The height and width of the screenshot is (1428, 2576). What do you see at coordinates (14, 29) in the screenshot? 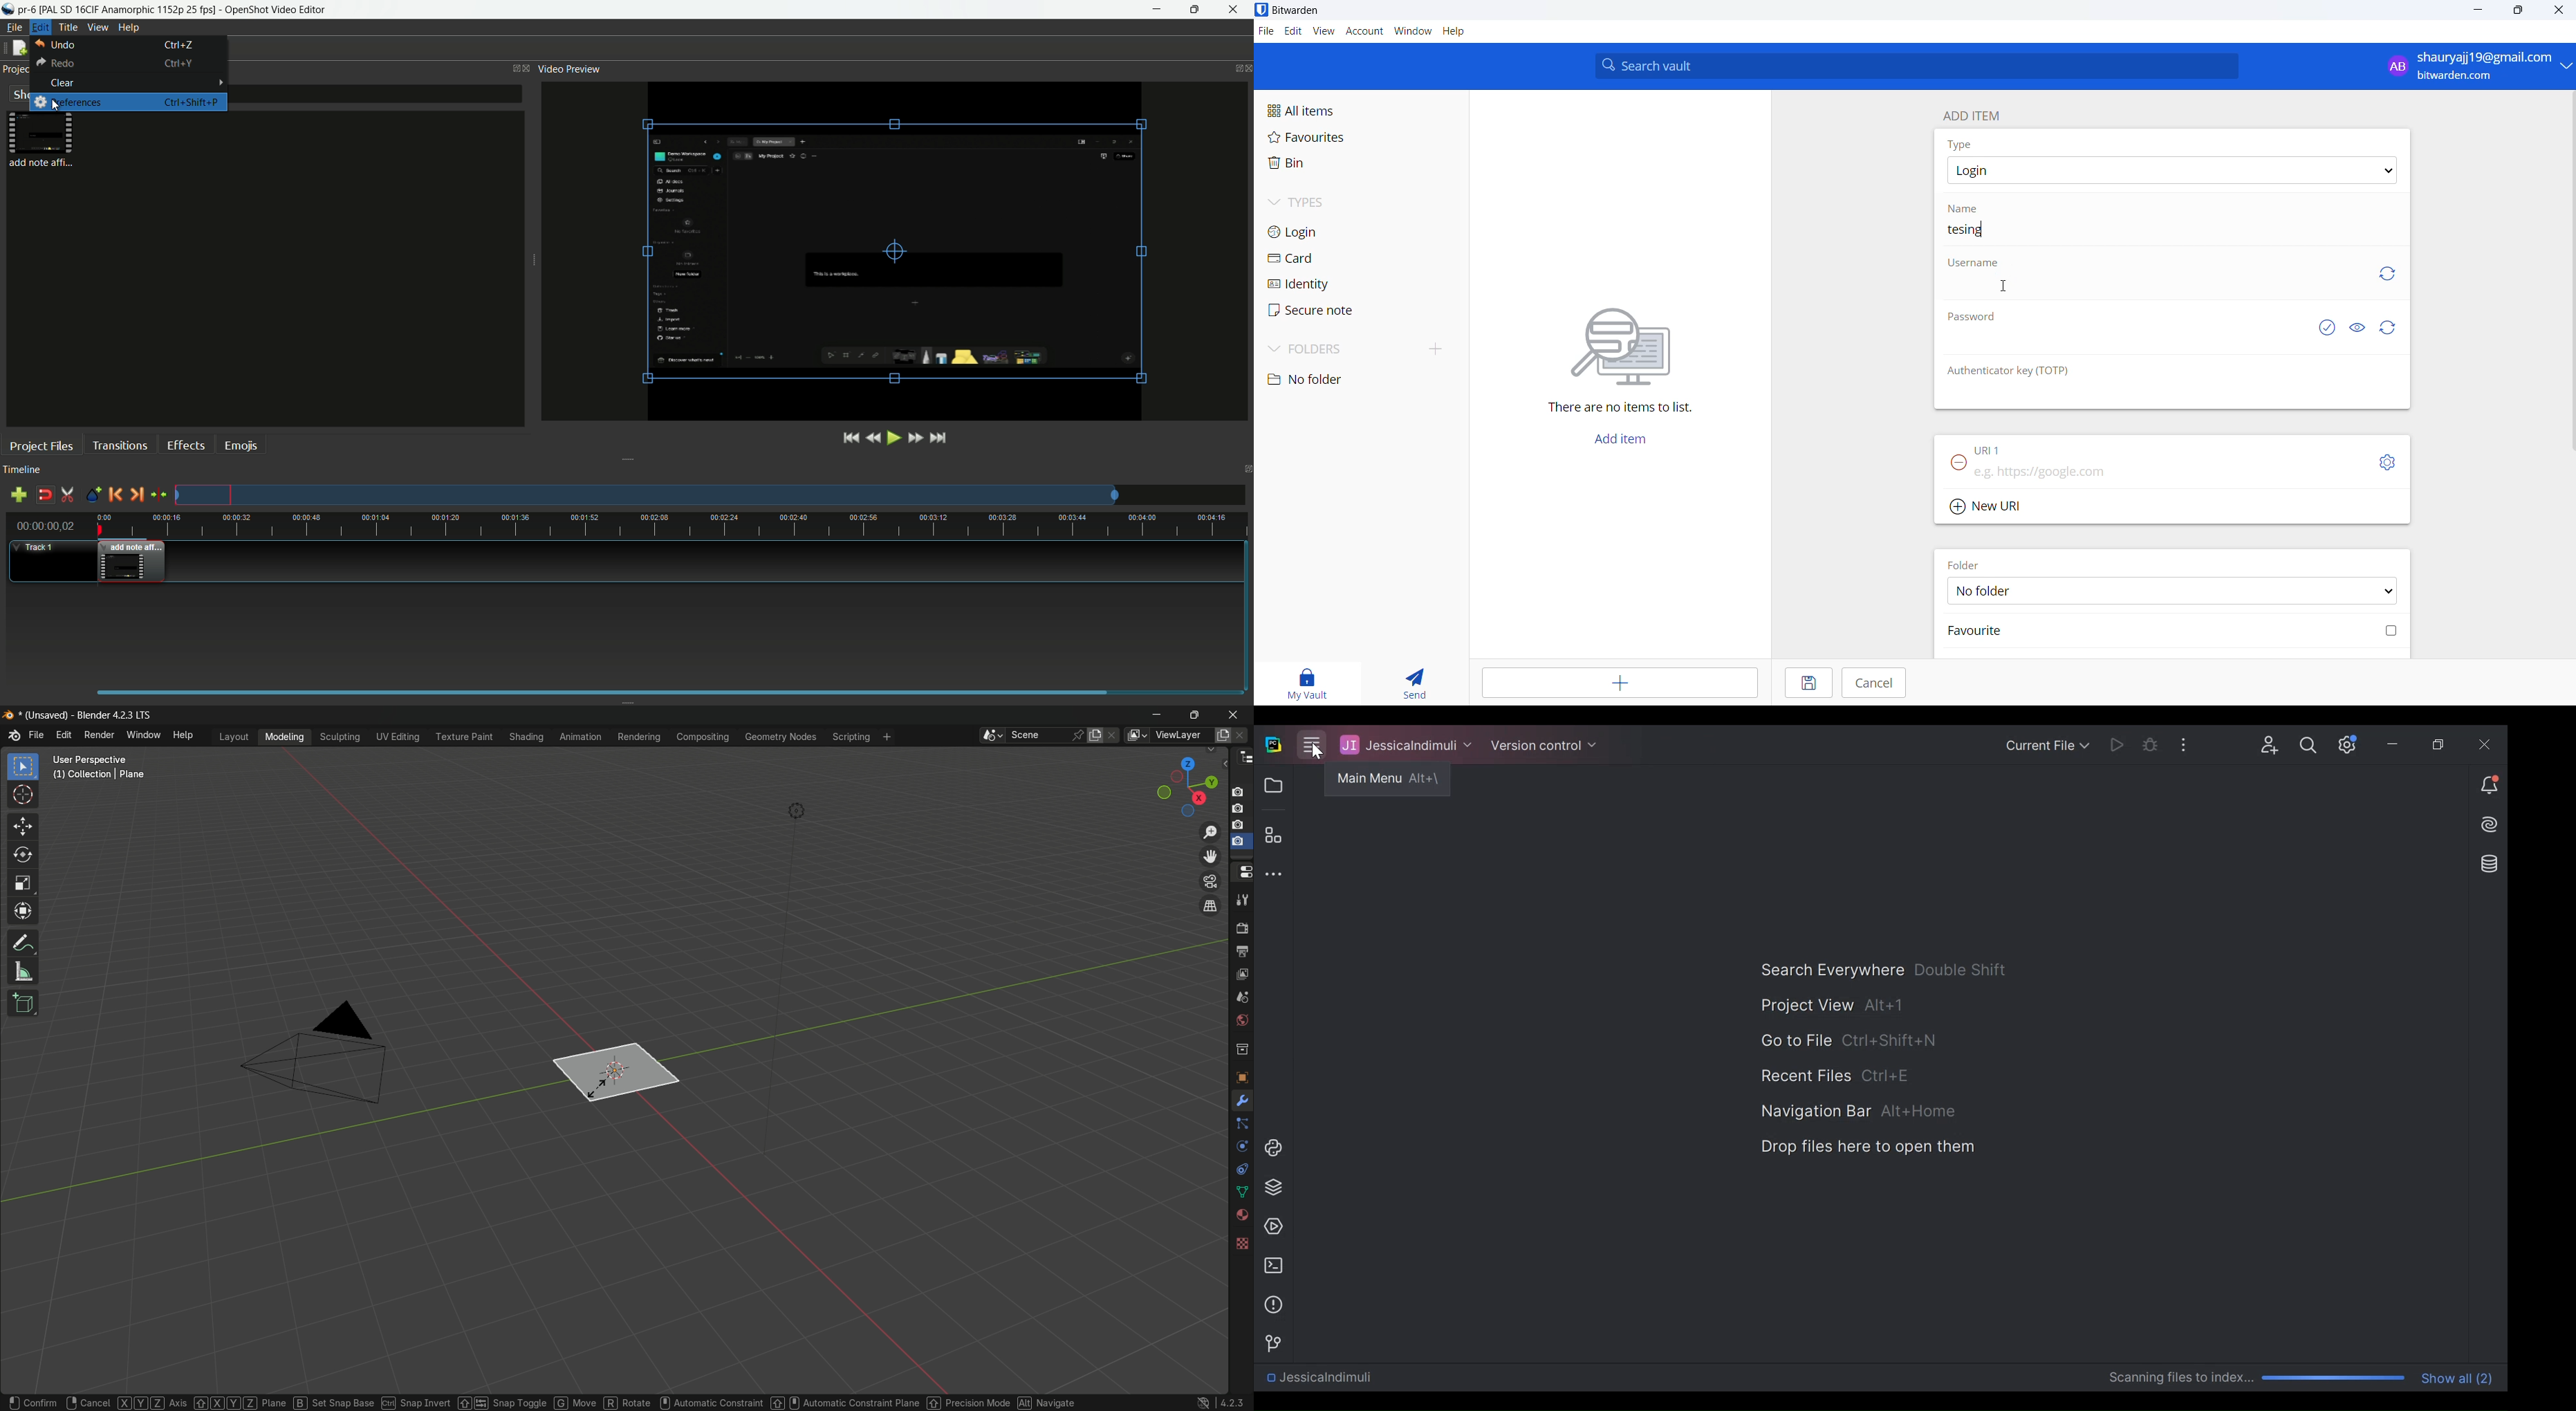
I see `File` at bounding box center [14, 29].